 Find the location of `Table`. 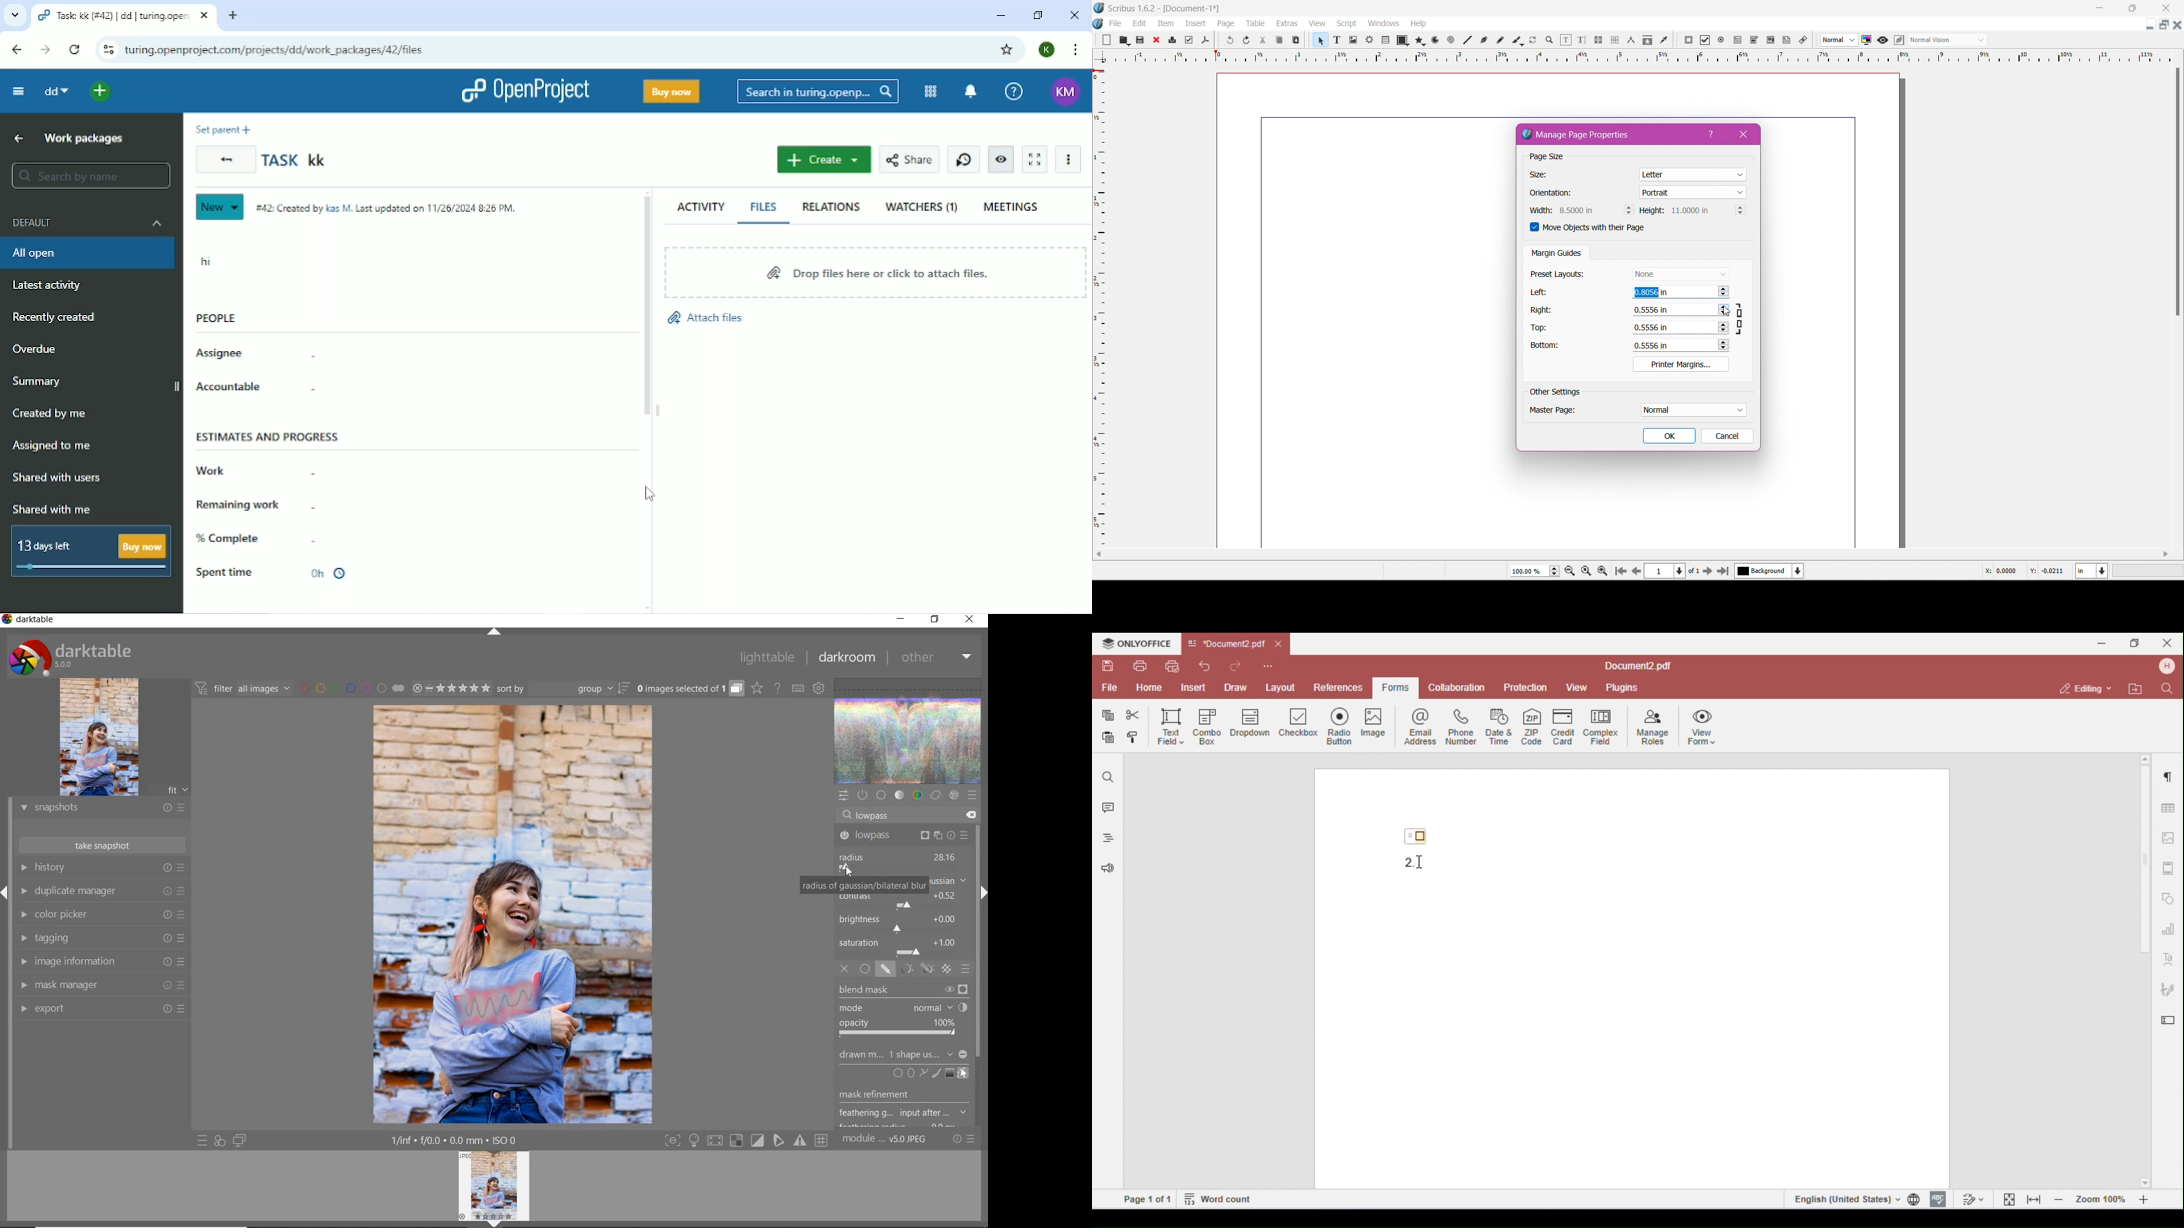

Table is located at coordinates (1255, 23).